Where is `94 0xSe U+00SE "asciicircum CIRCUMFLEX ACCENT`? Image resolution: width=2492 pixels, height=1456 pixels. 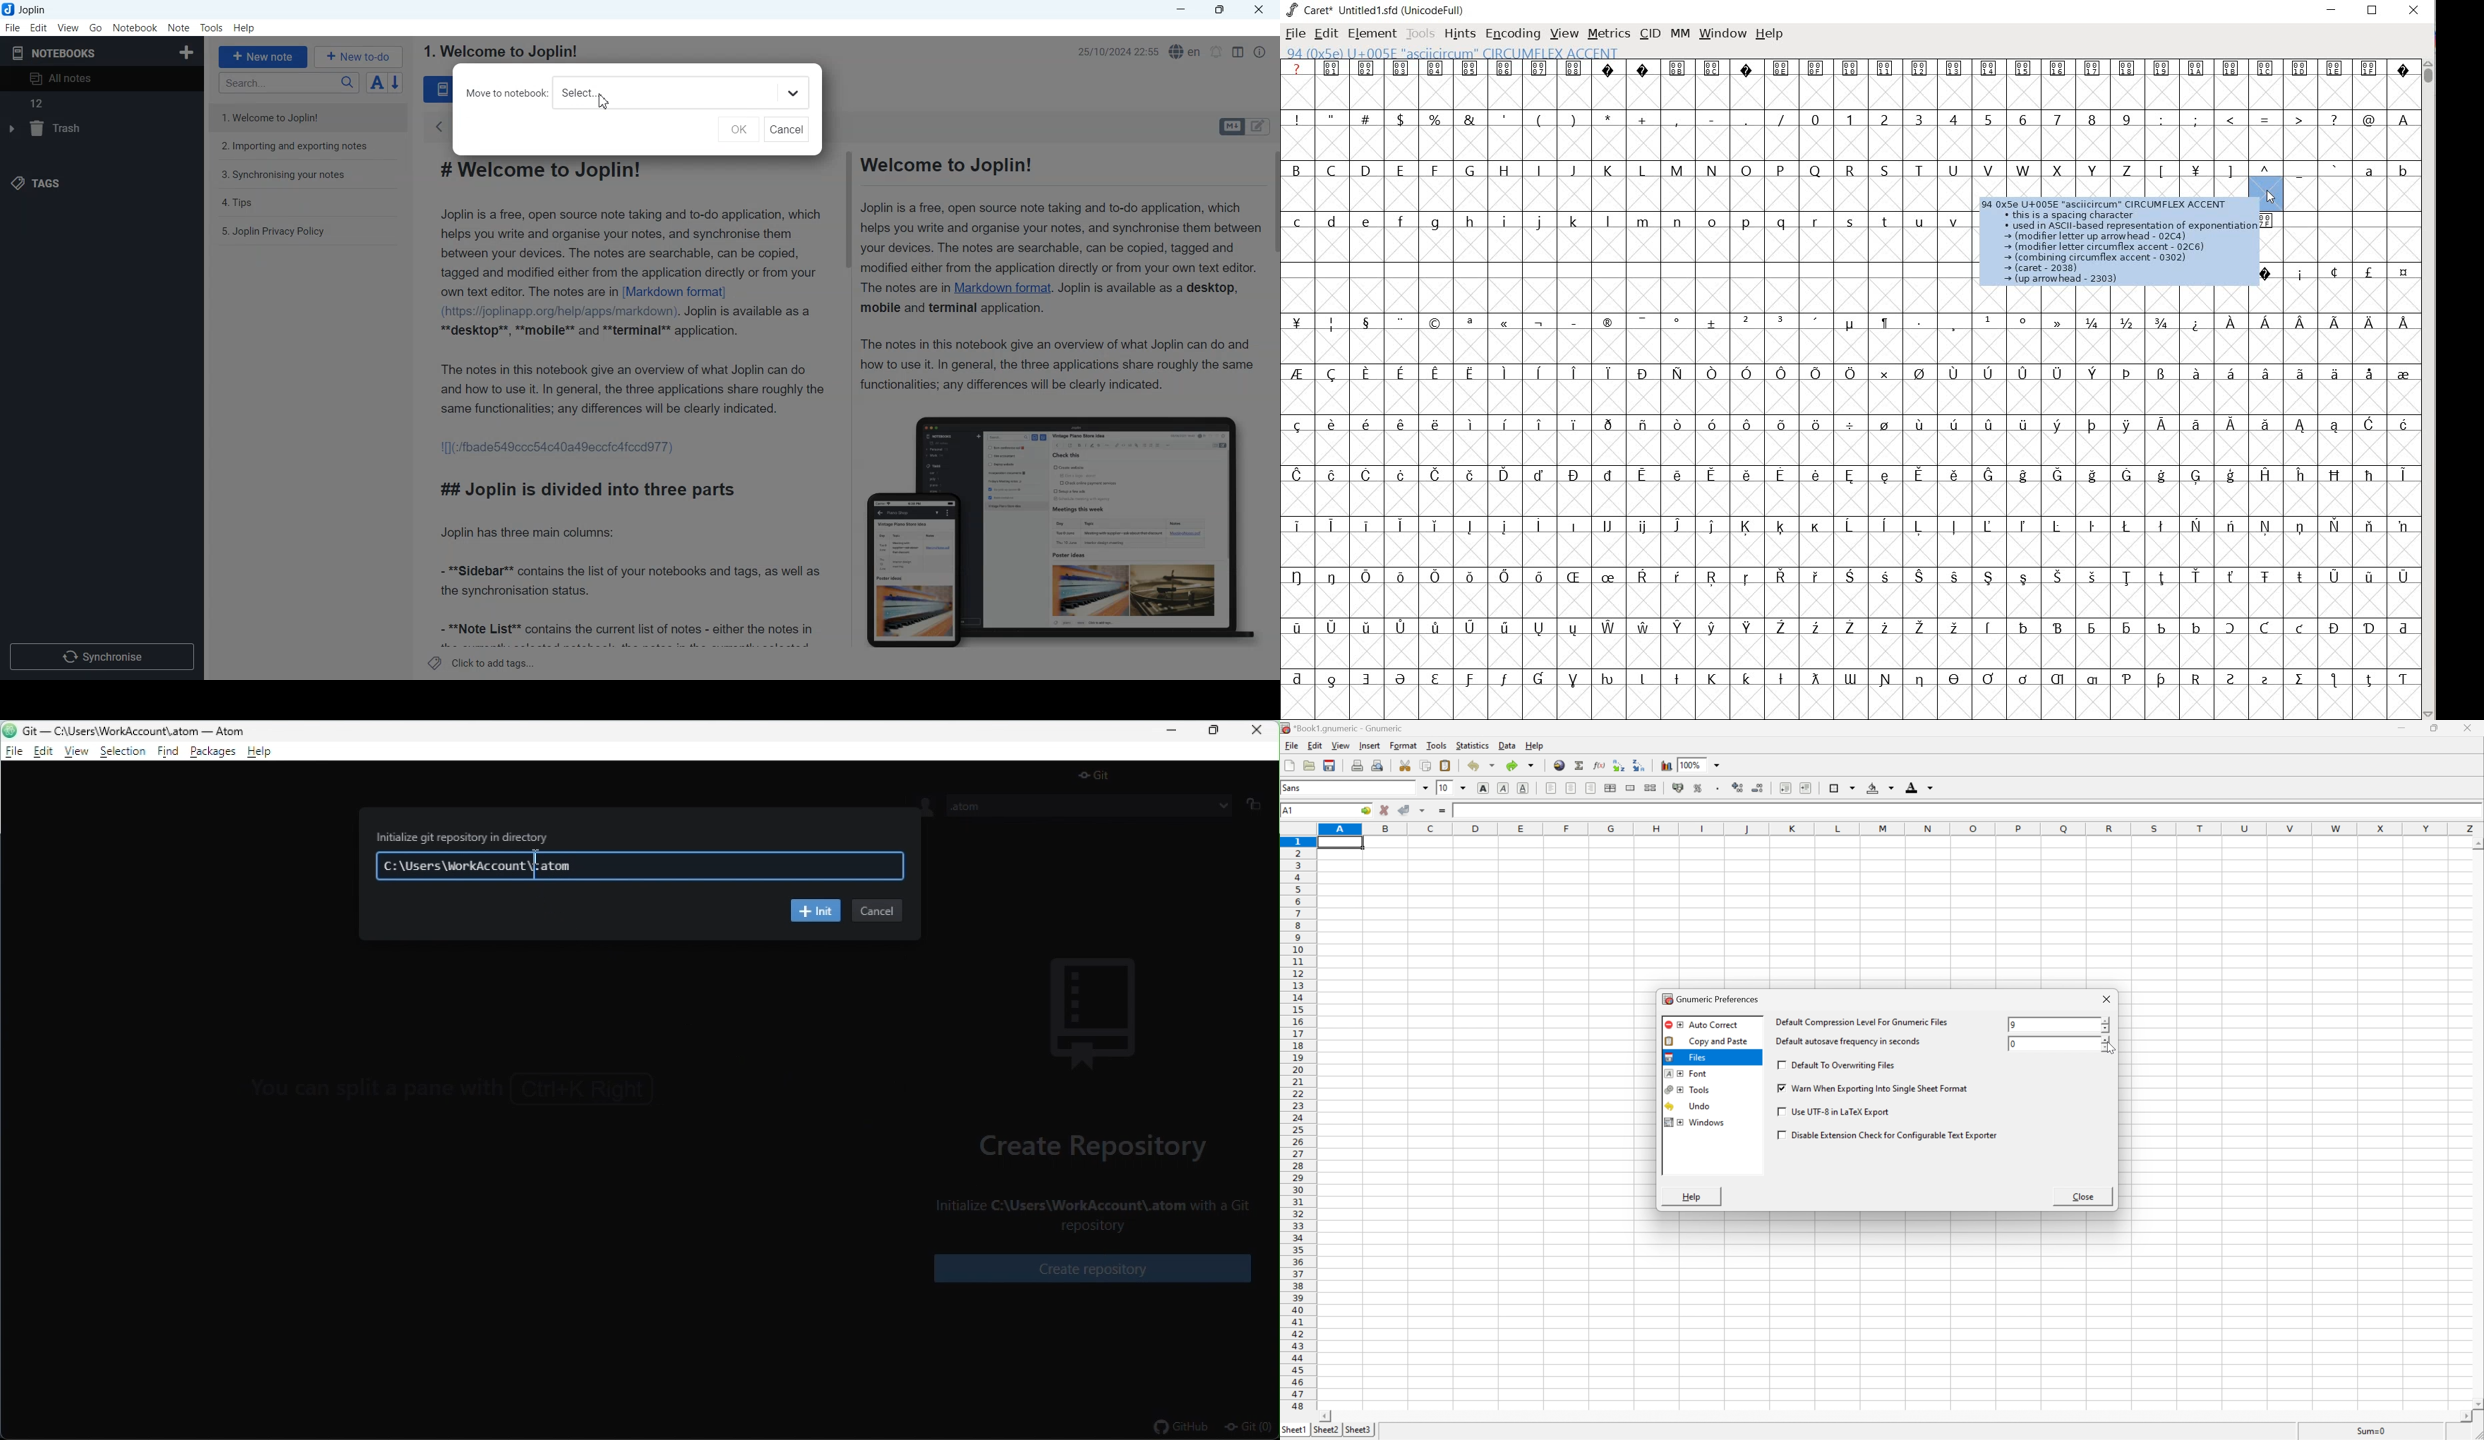
94 0xSe U+00SE "asciicircum CIRCUMFLEX ACCENT is located at coordinates (1503, 54).